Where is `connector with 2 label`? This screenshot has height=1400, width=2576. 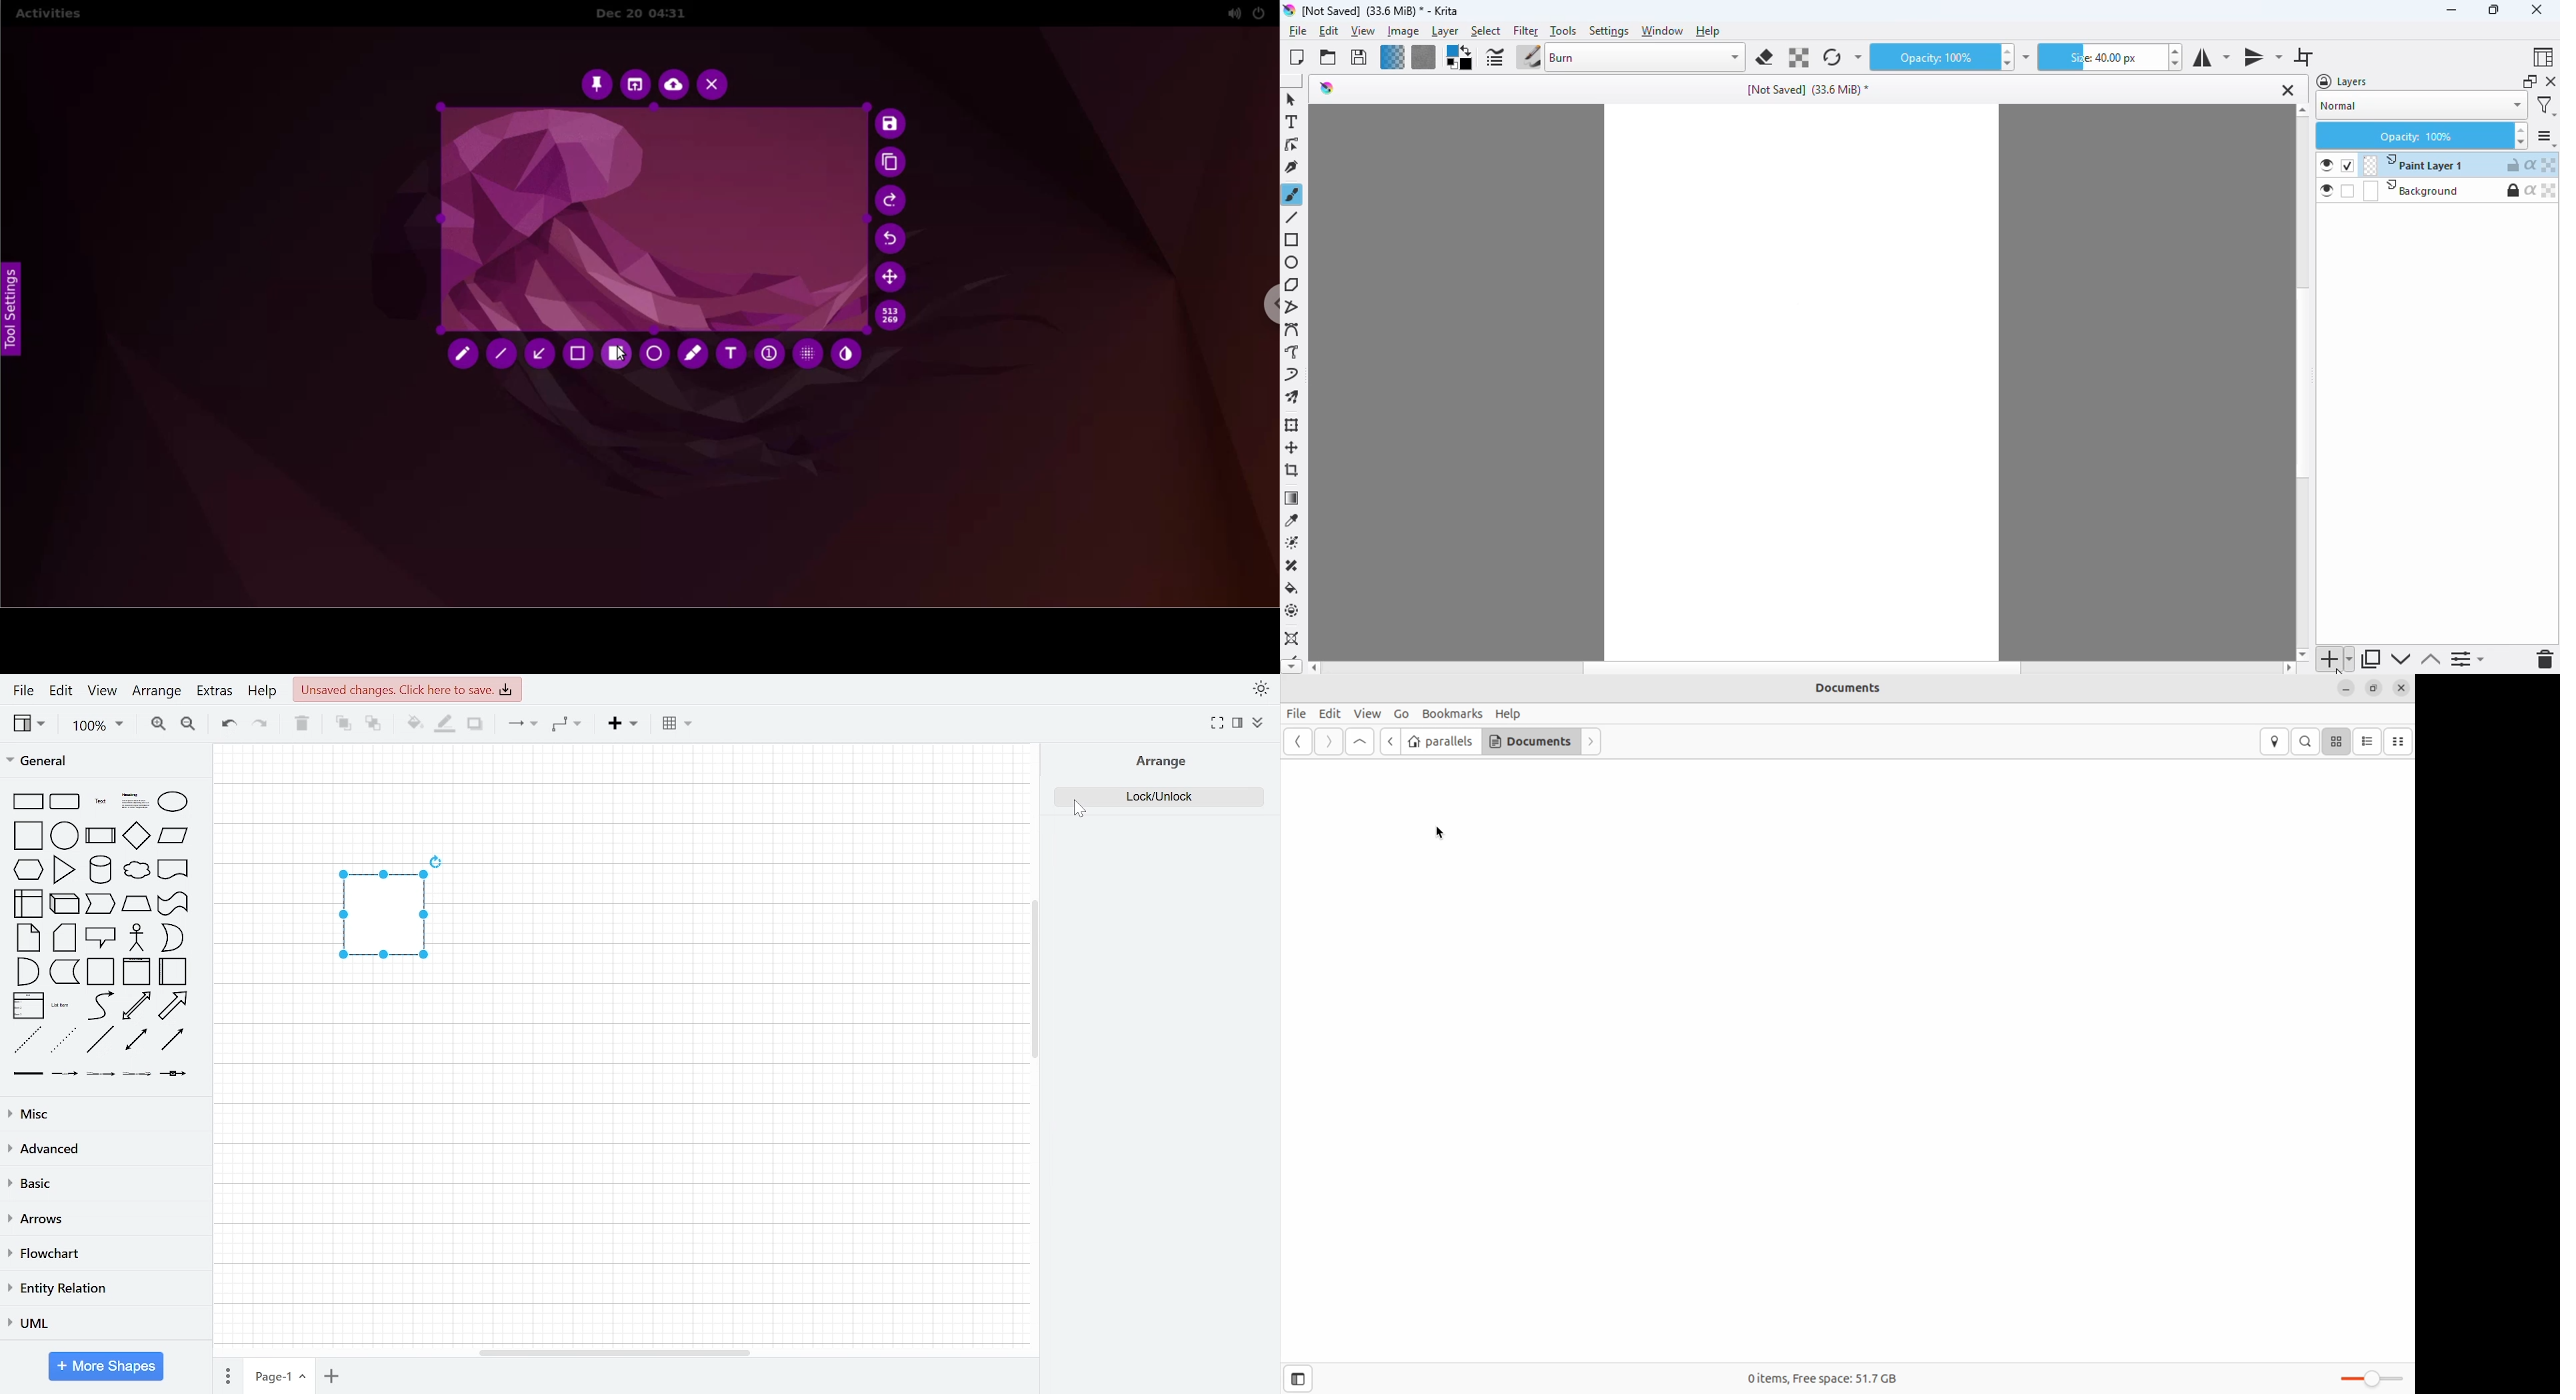 connector with 2 label is located at coordinates (102, 1075).